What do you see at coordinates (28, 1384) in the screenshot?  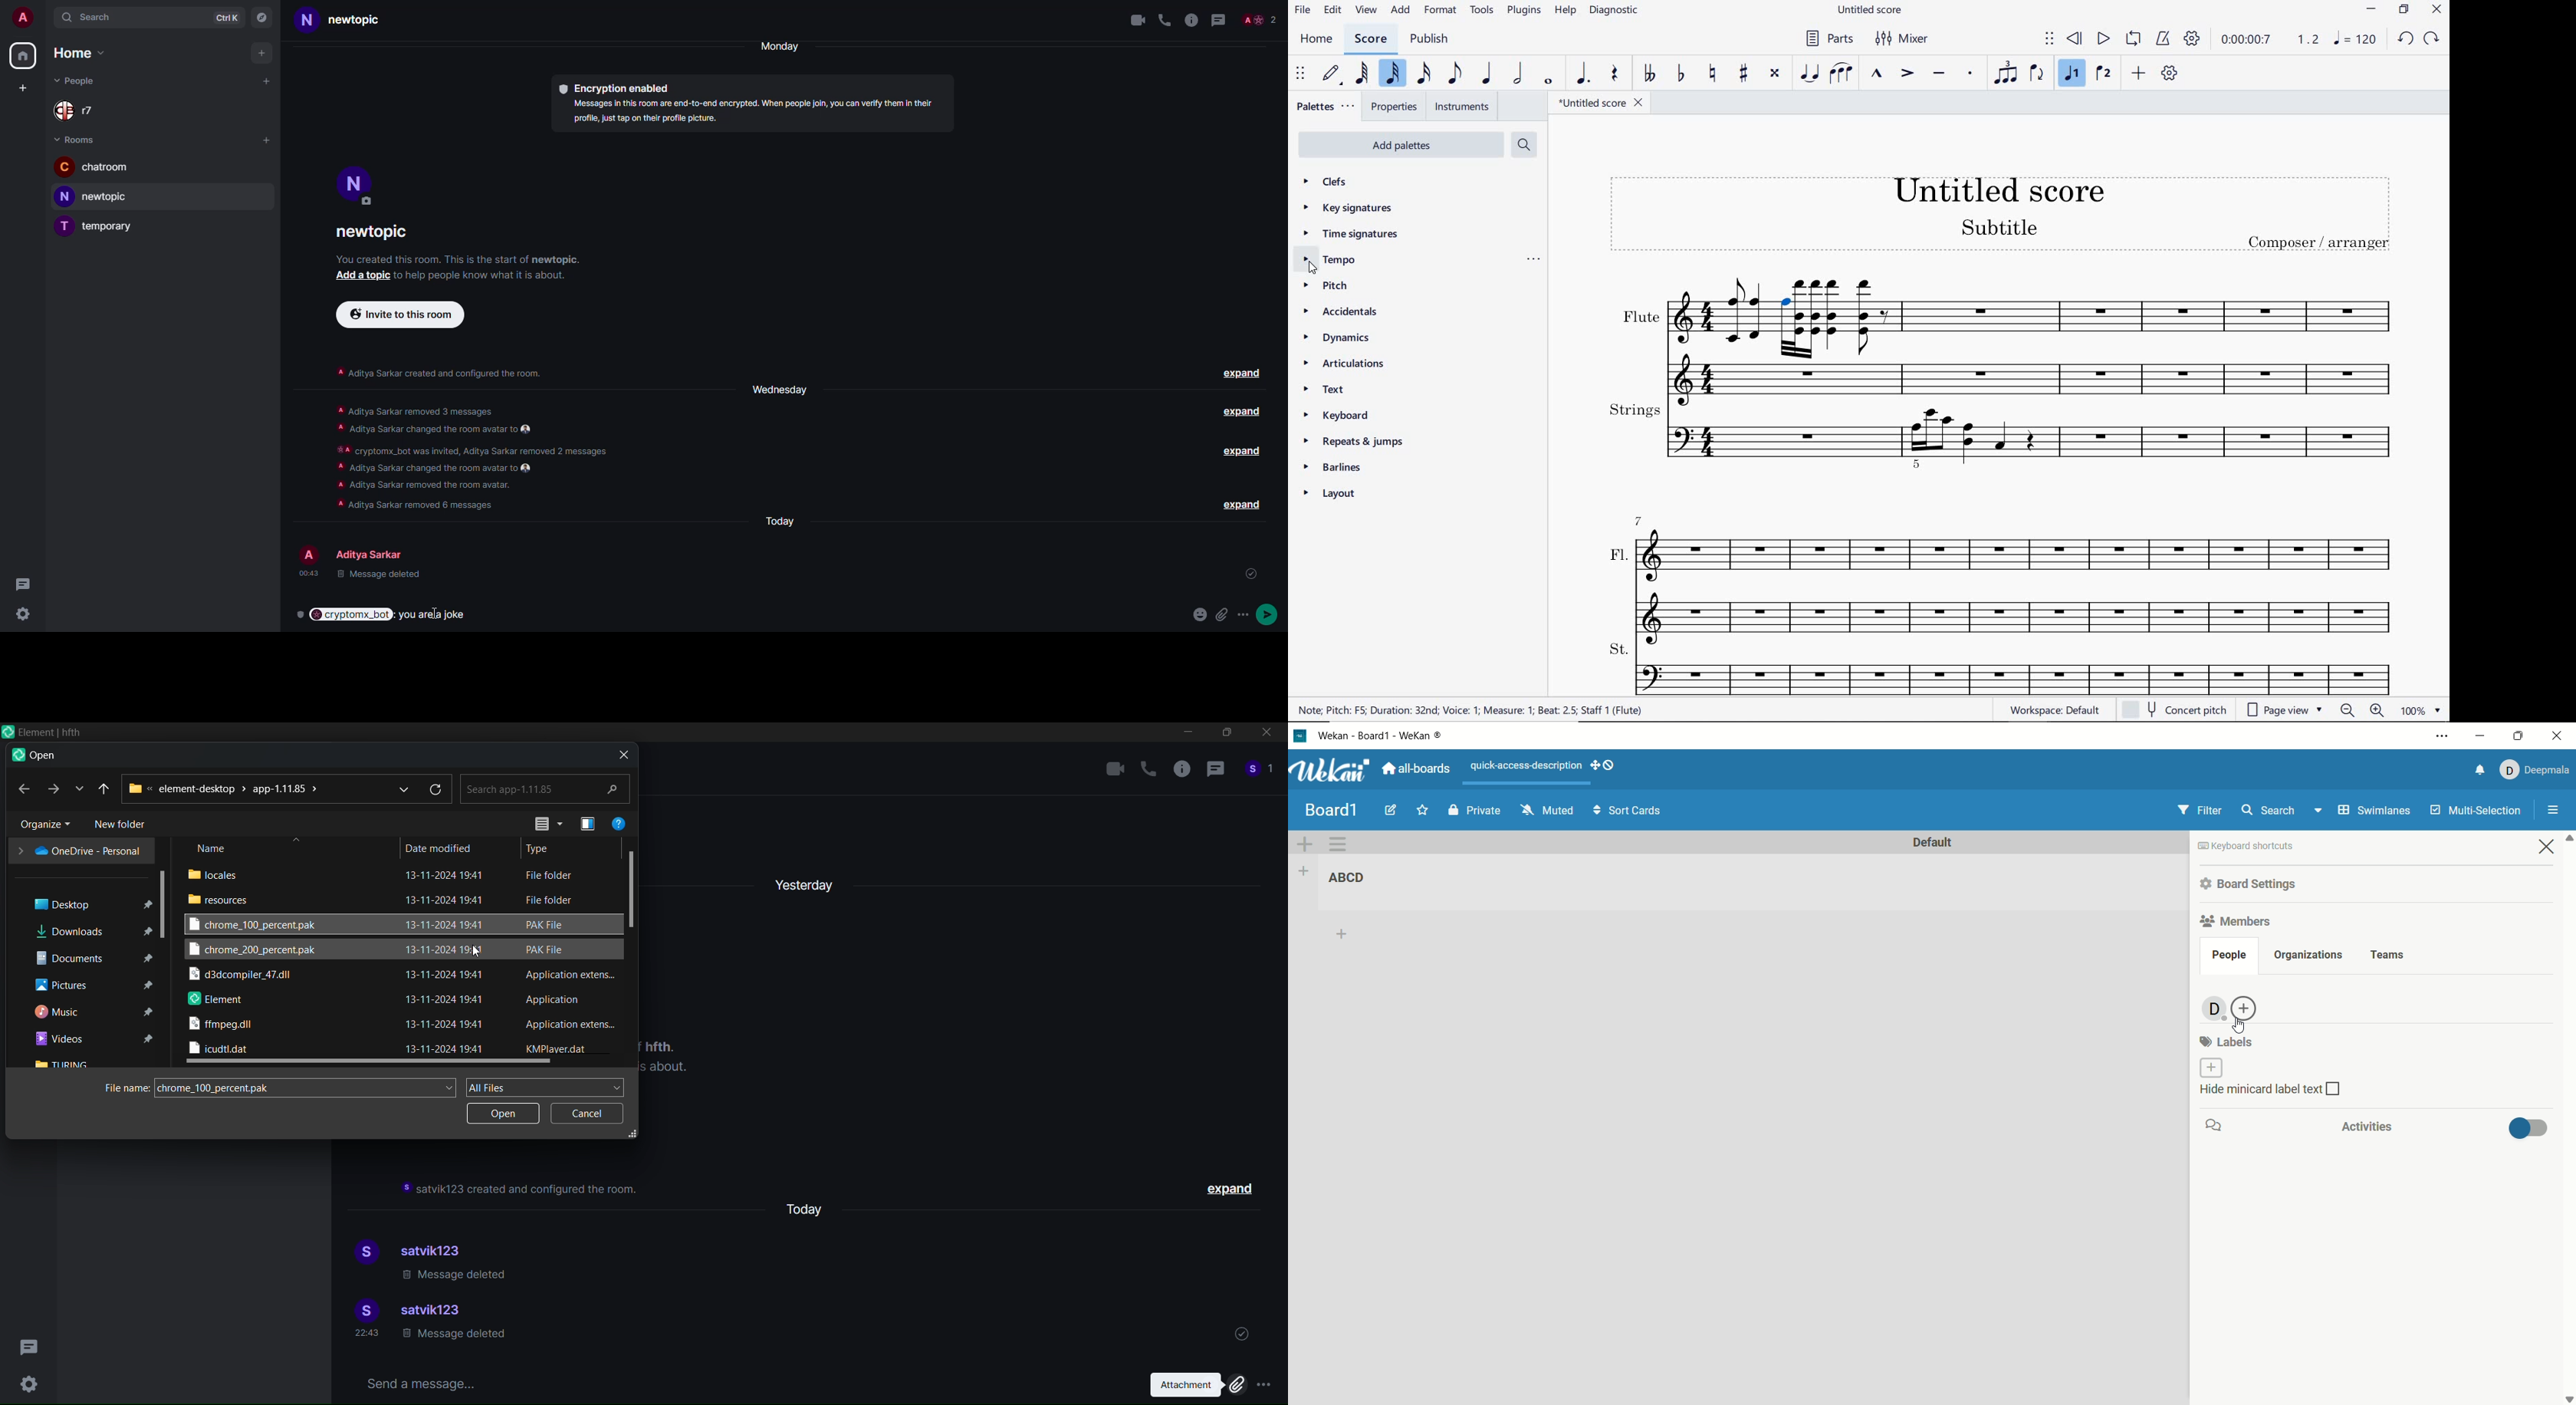 I see `Settings` at bounding box center [28, 1384].